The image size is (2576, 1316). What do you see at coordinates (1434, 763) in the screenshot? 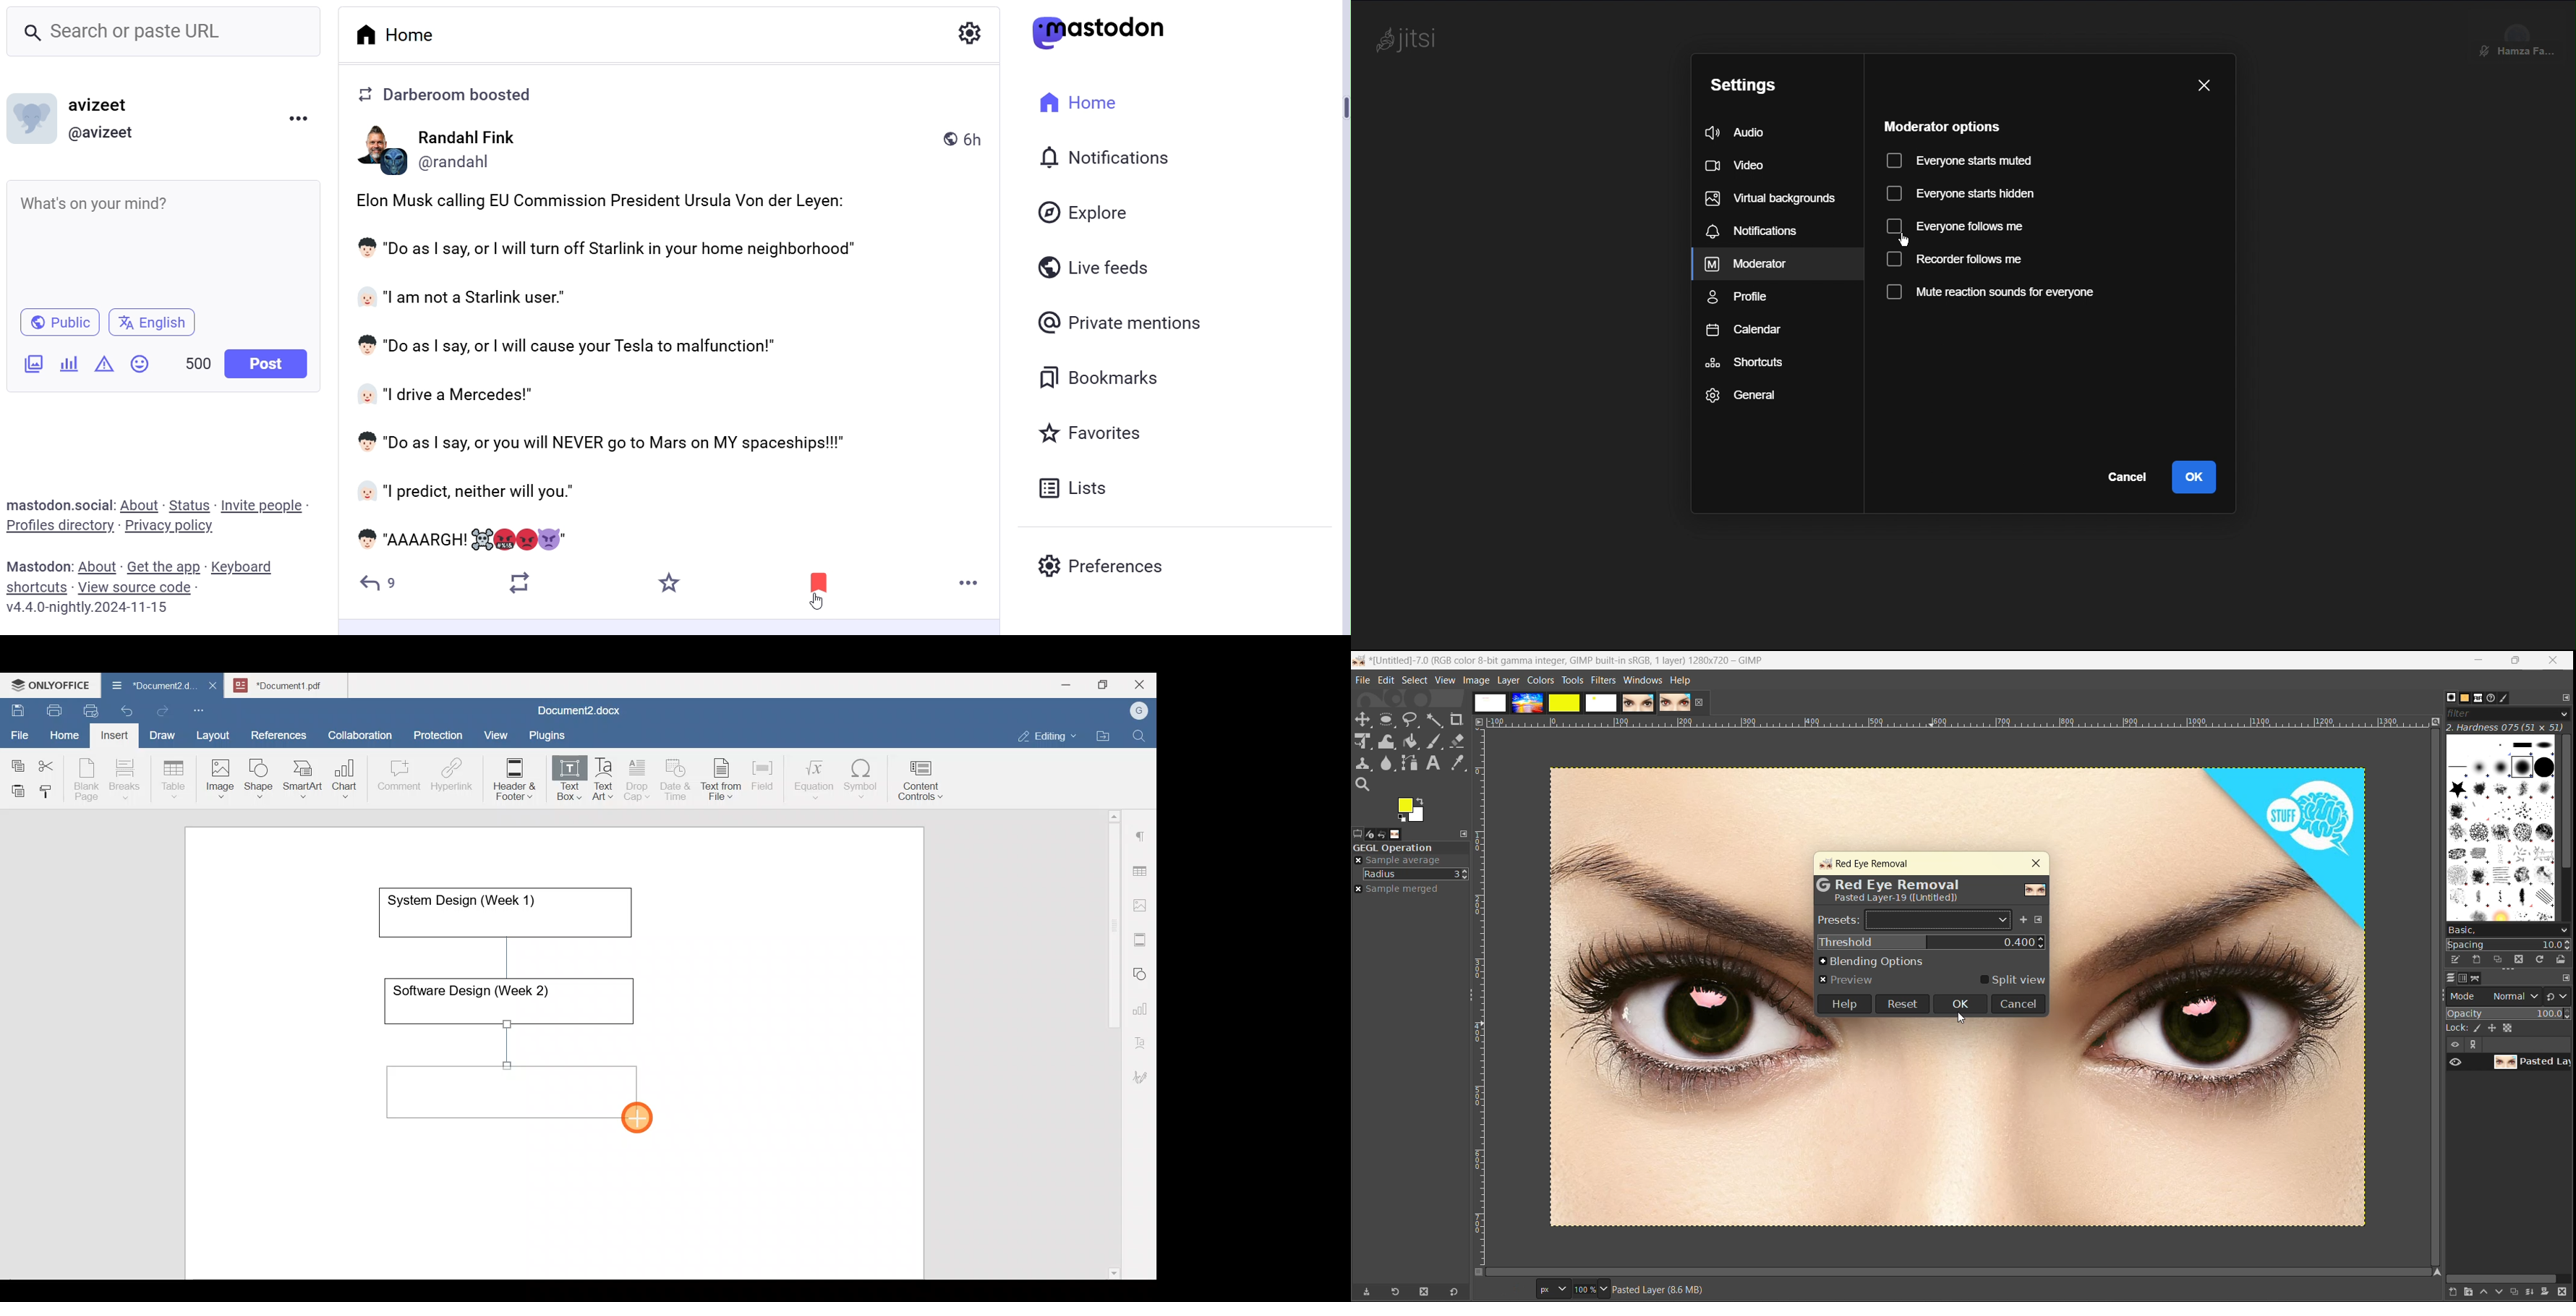
I see `text tool` at bounding box center [1434, 763].